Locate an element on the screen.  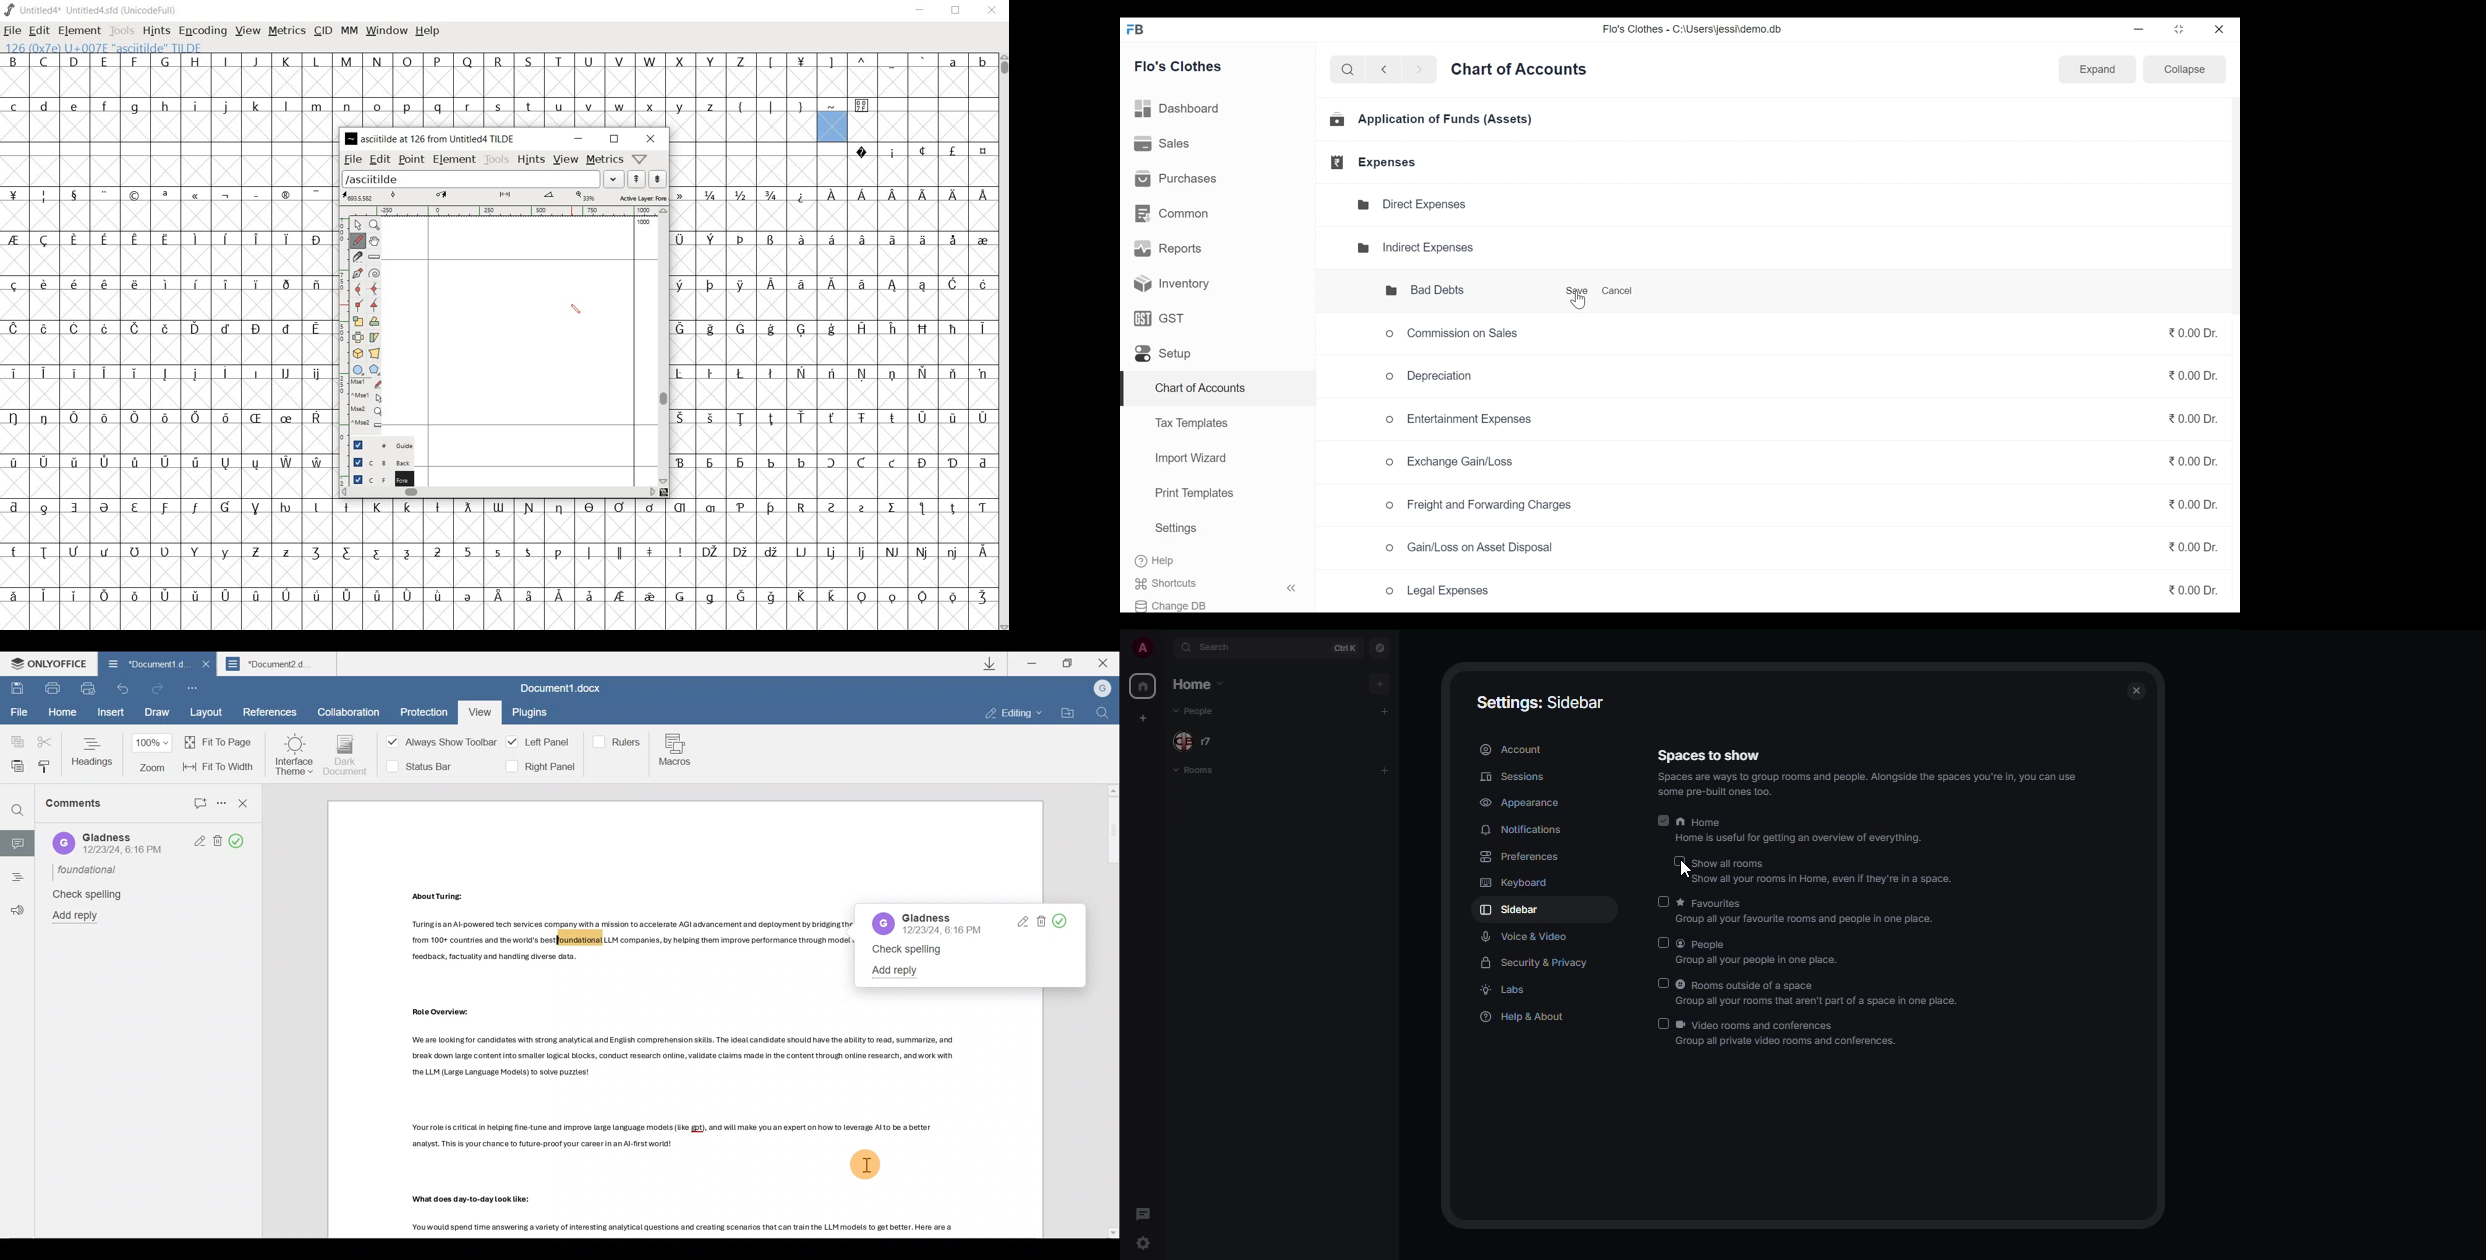
Protection is located at coordinates (421, 710).